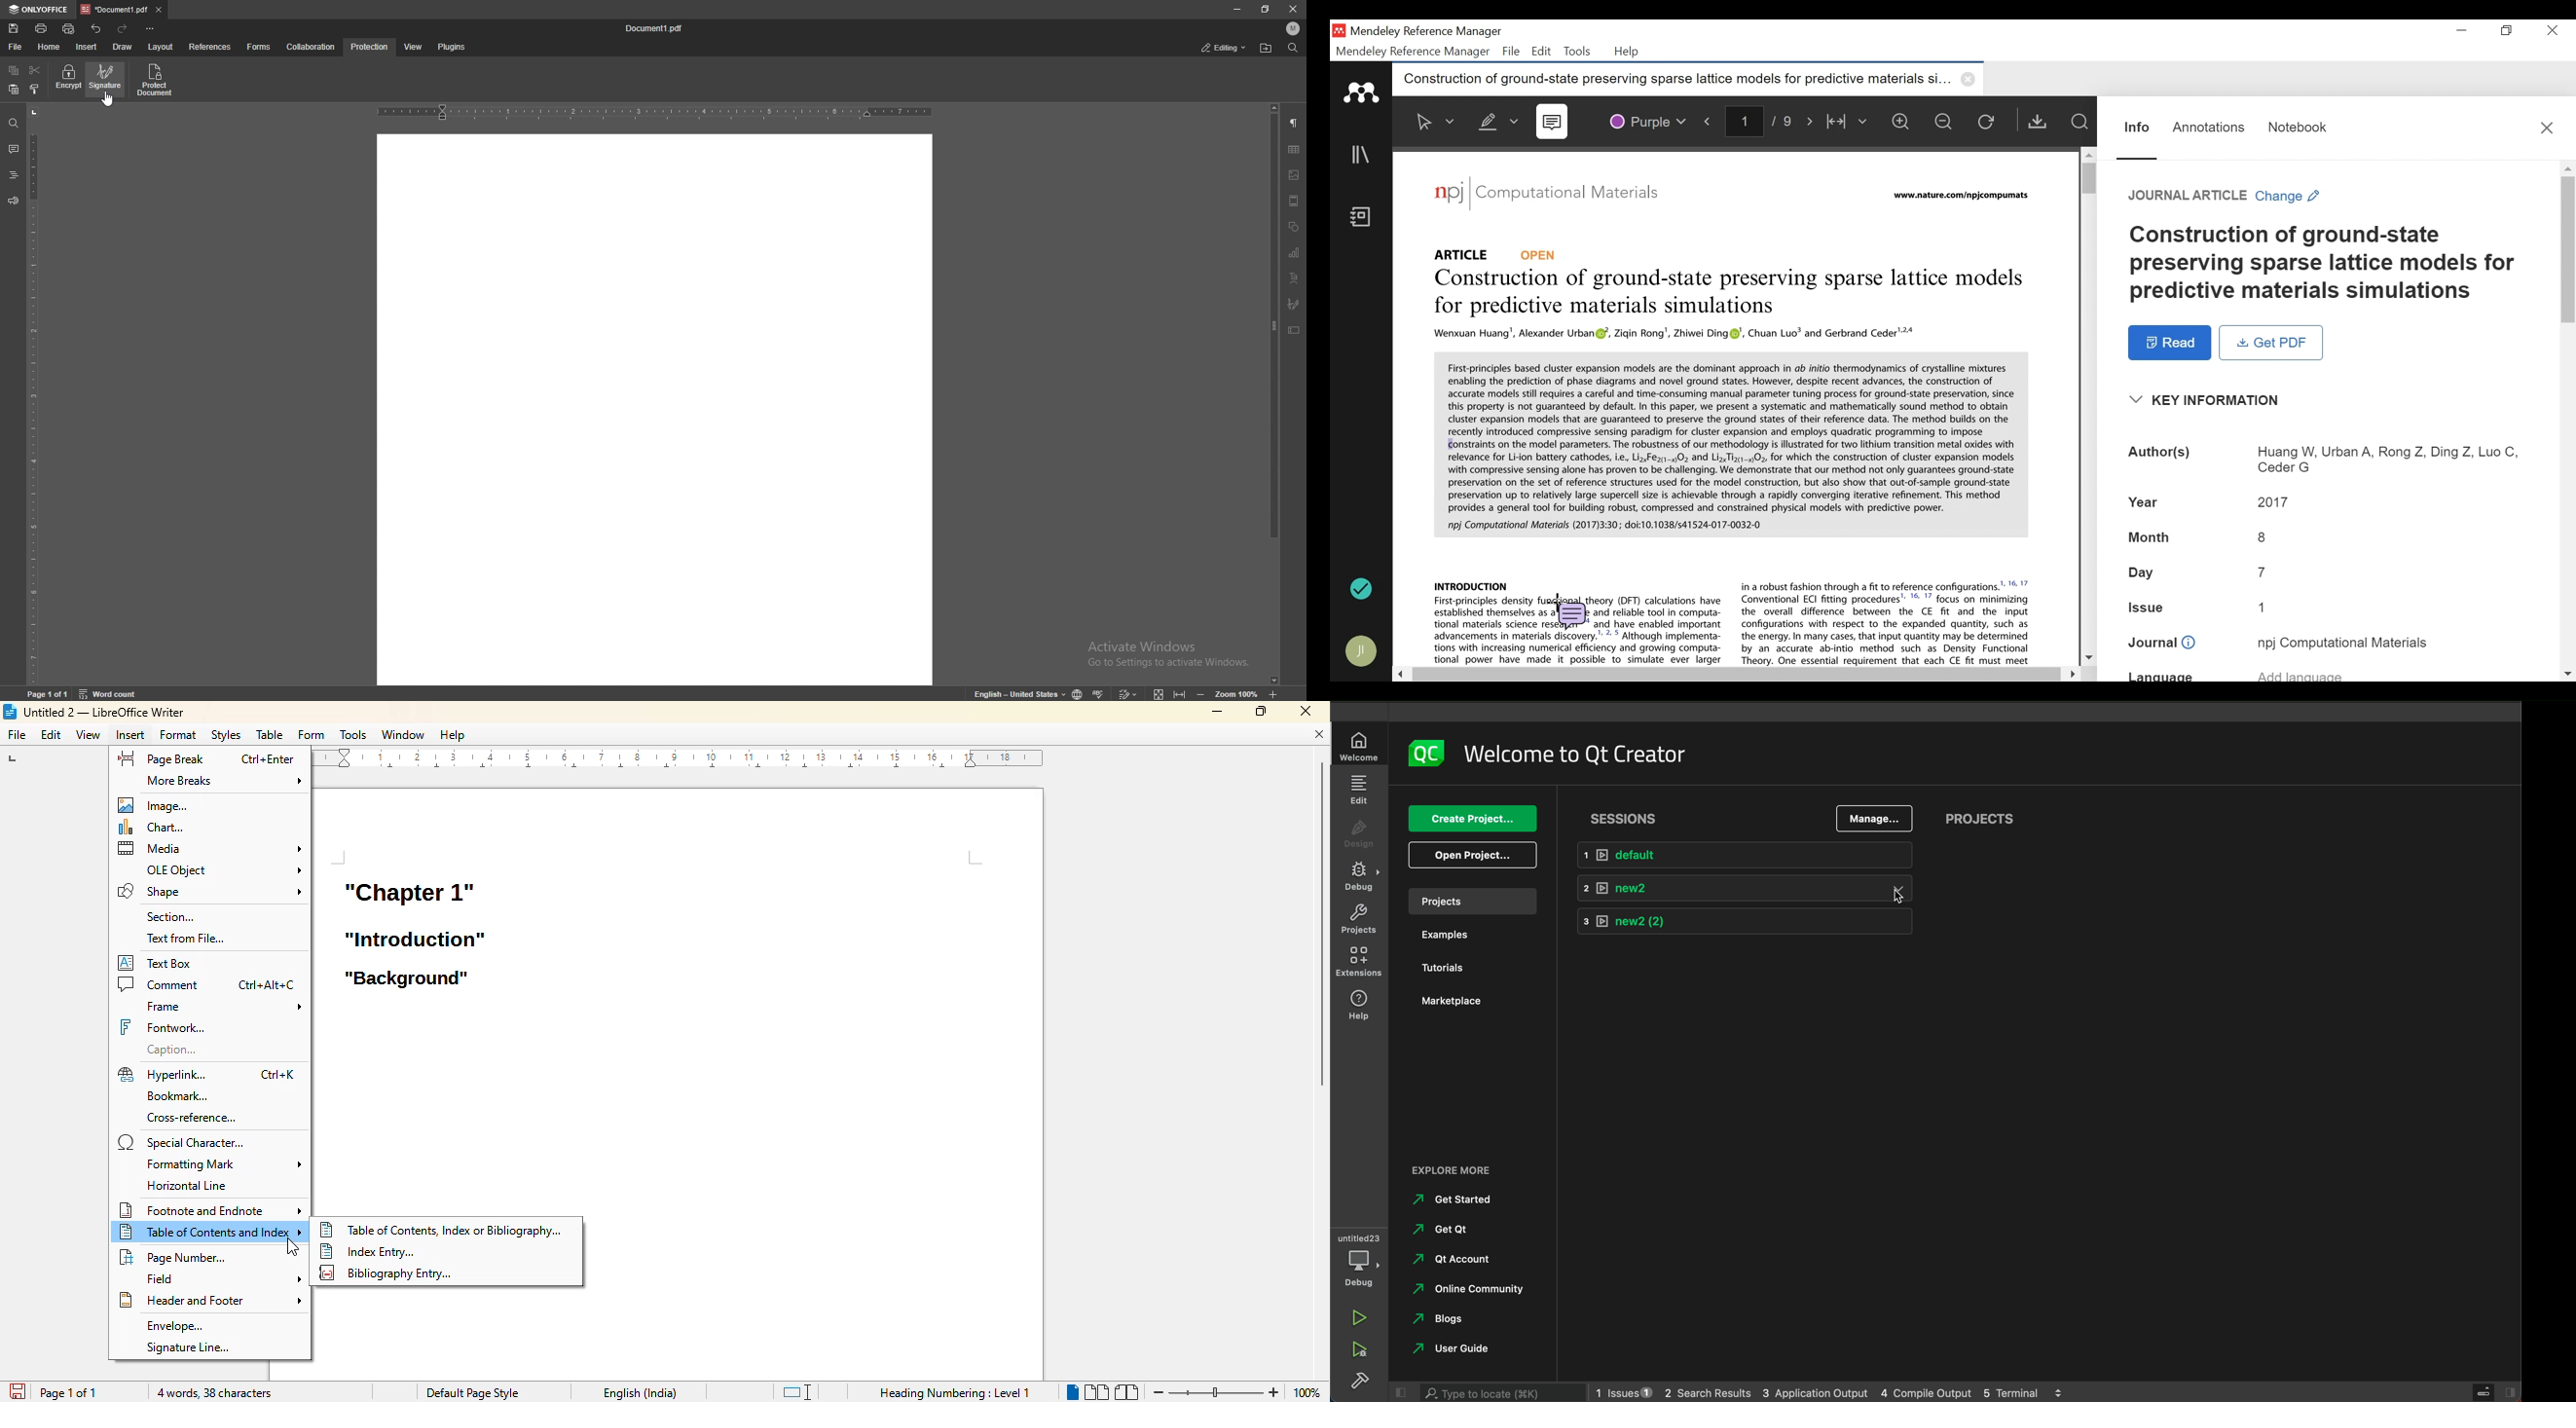  I want to click on word count, so click(116, 693).